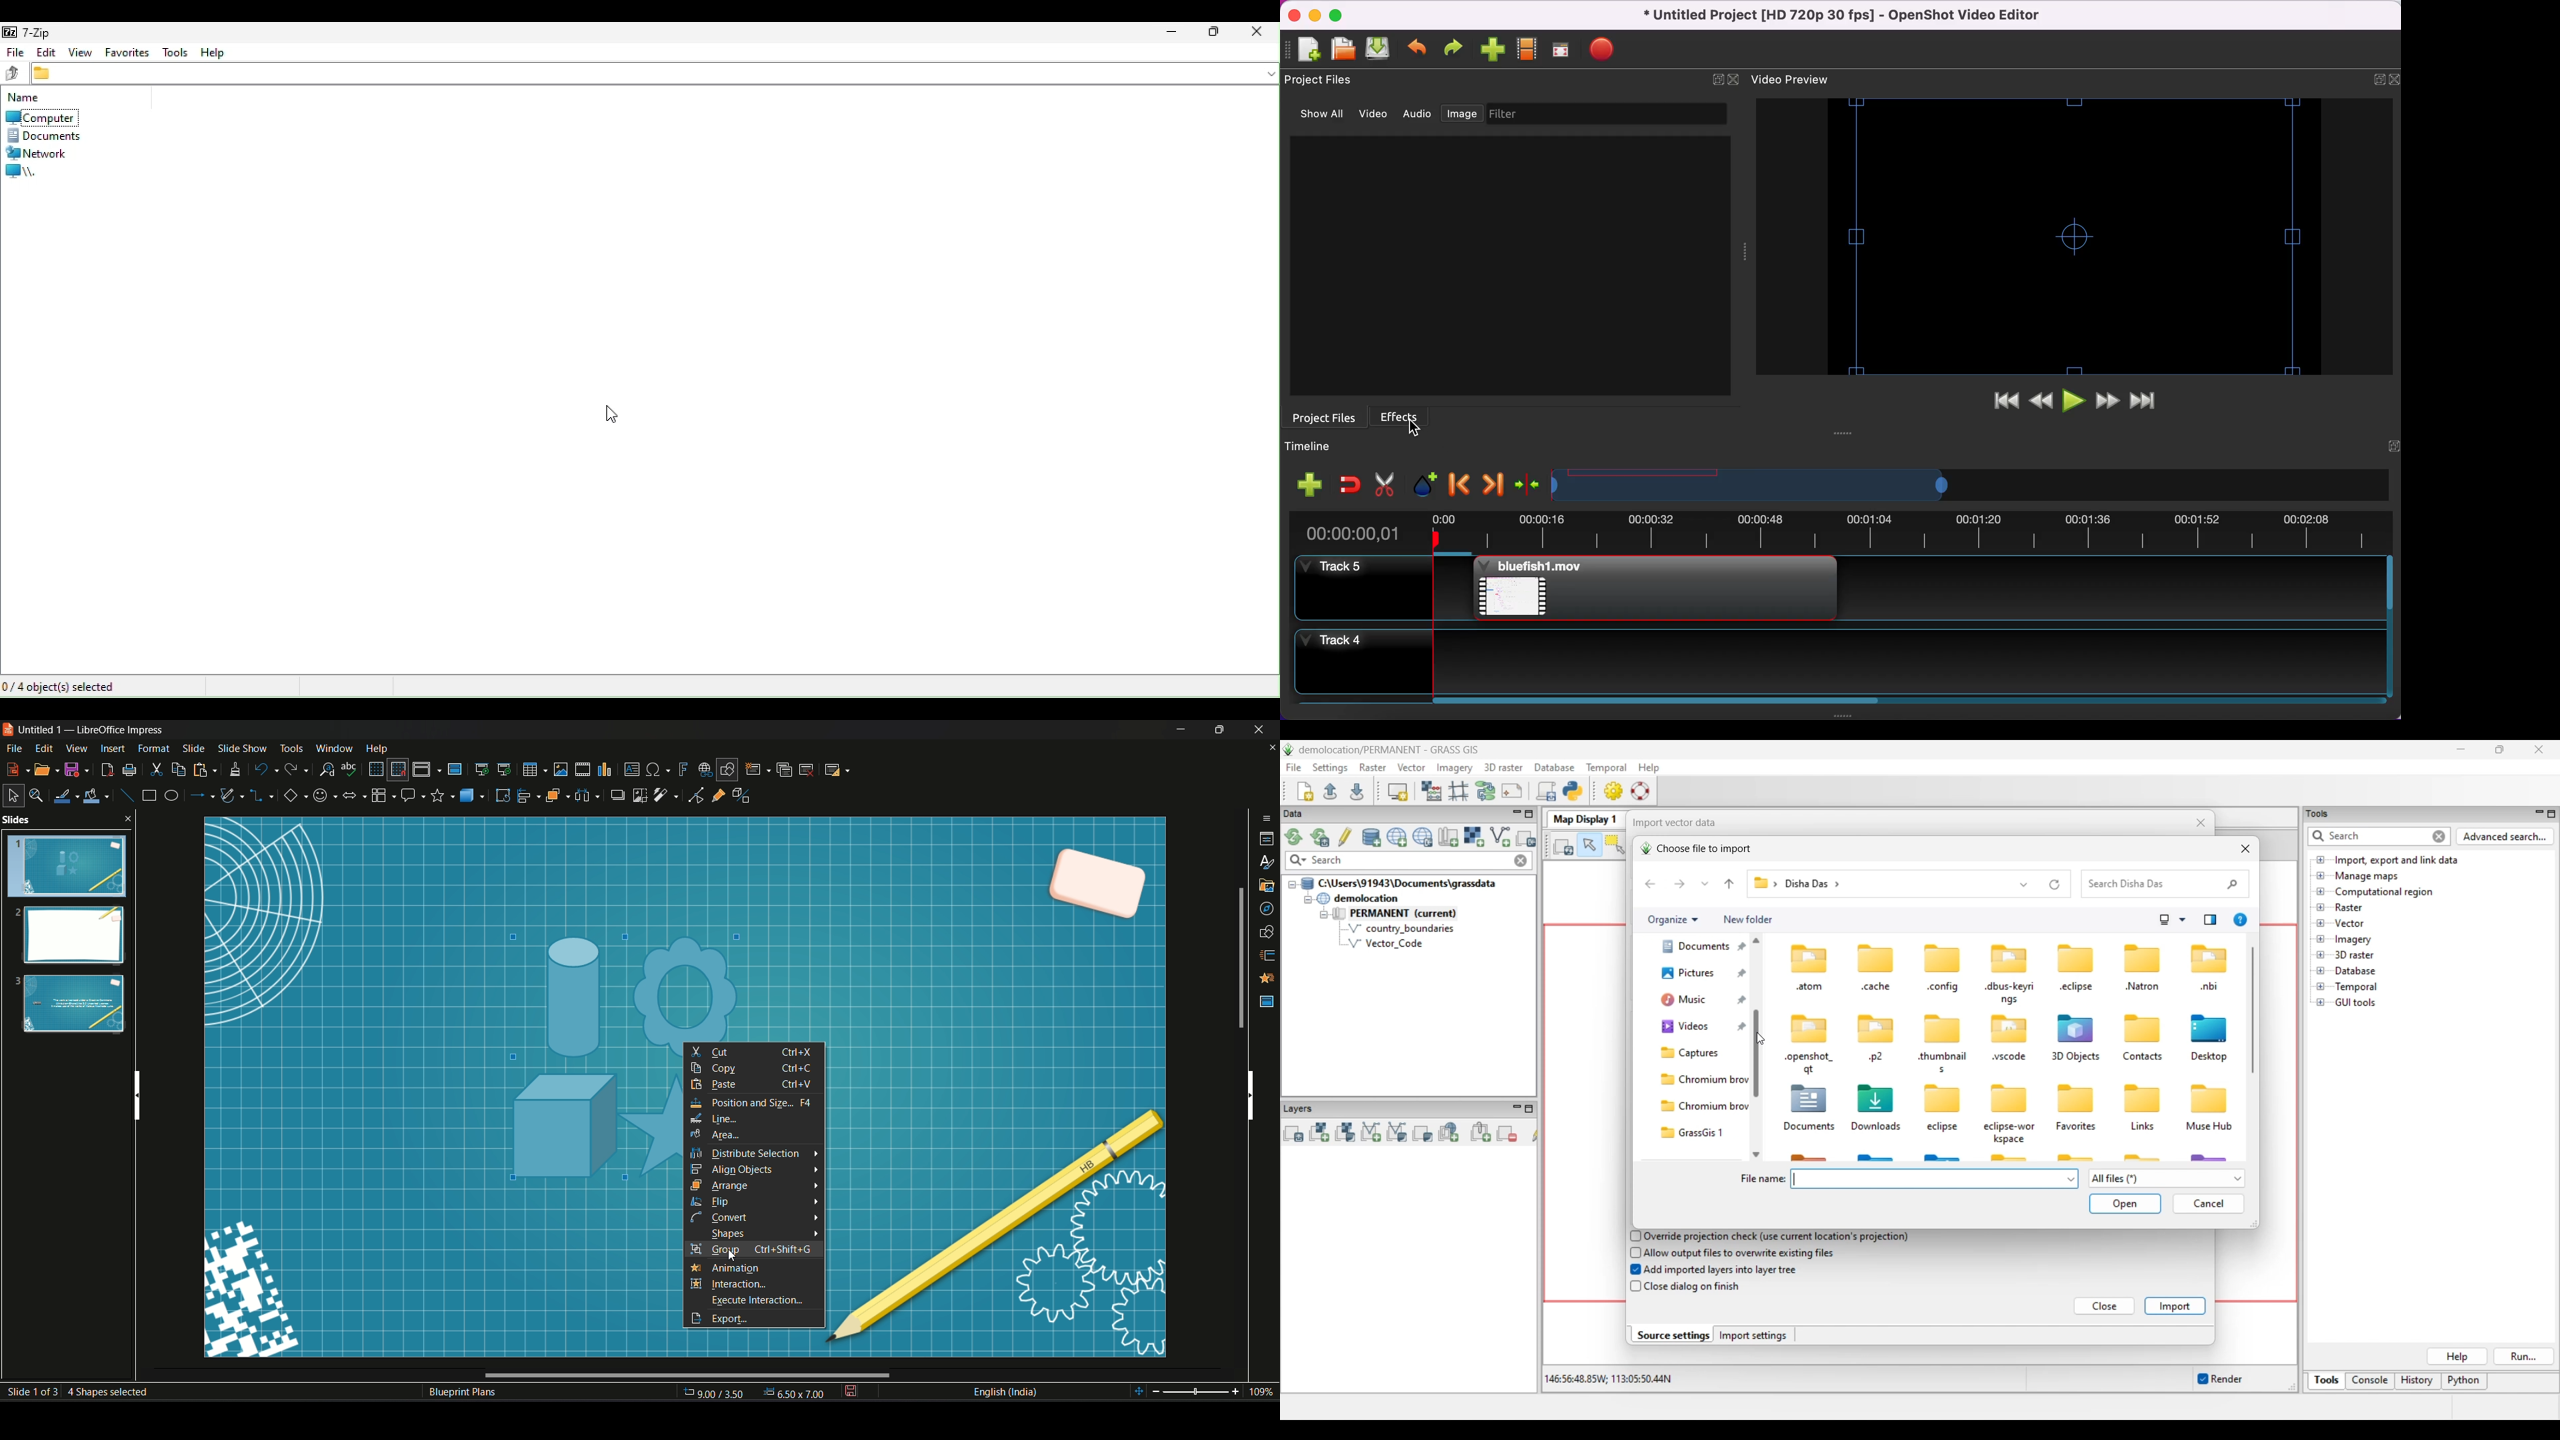 The image size is (2576, 1456). Describe the element at coordinates (503, 795) in the screenshot. I see `rotate` at that location.